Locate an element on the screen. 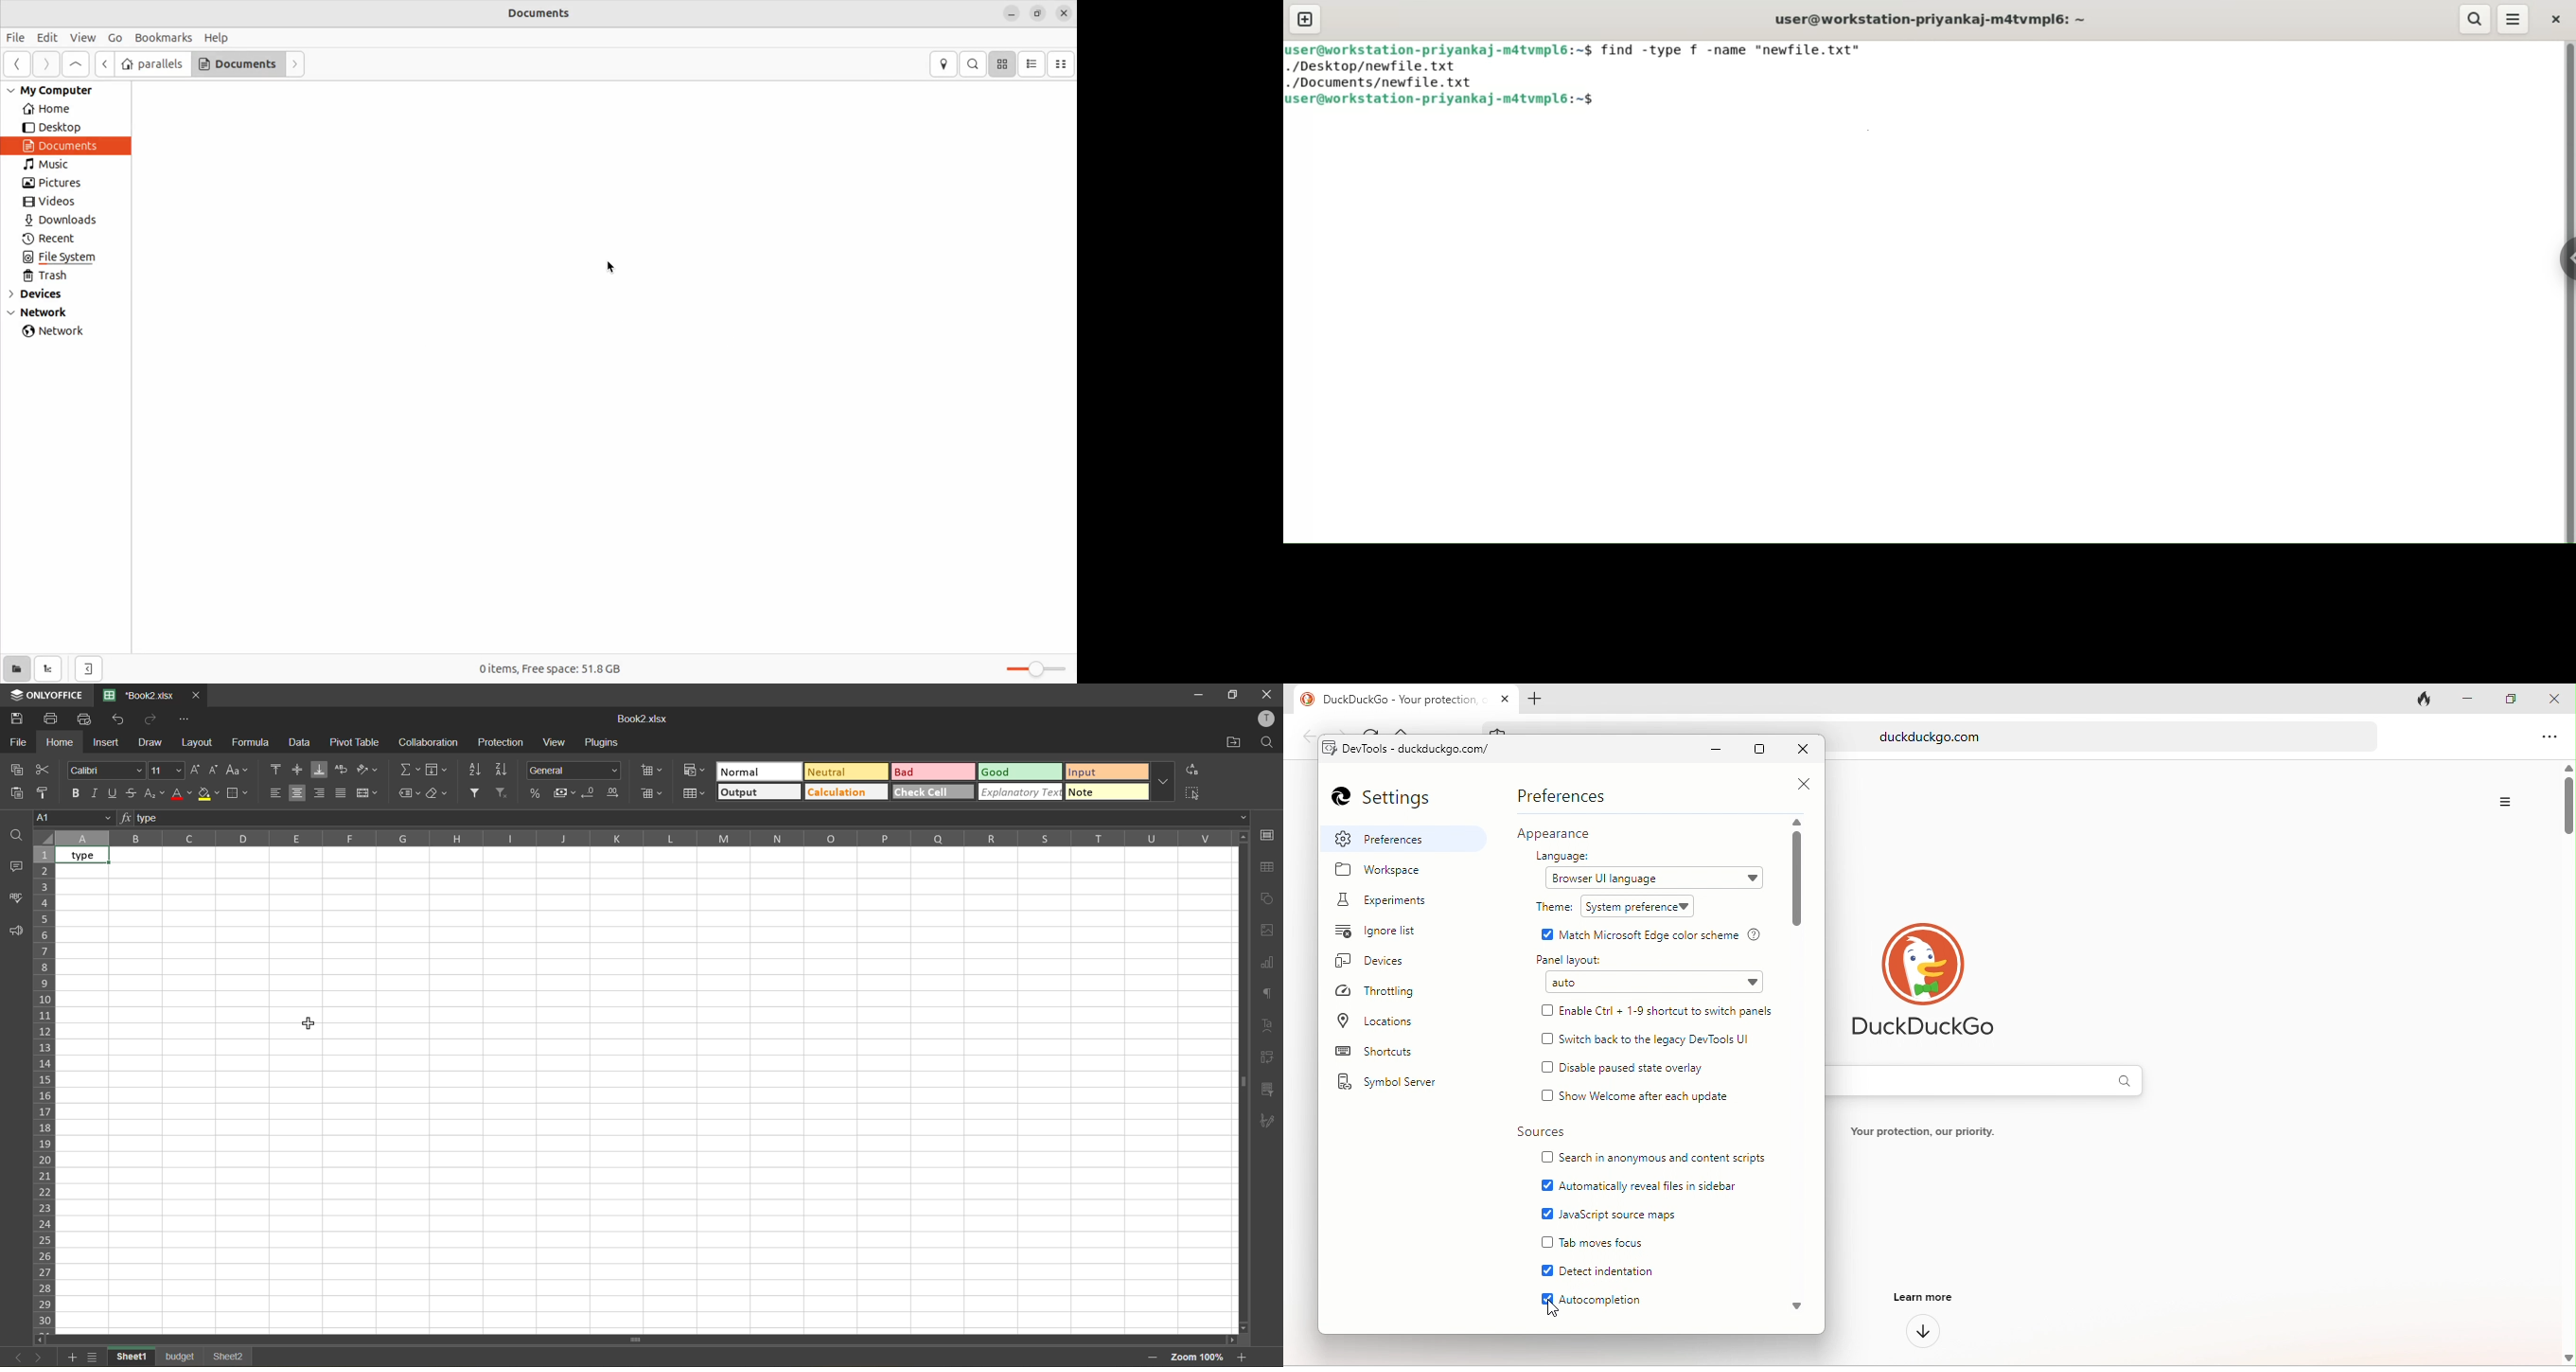  move left is located at coordinates (45, 1338).